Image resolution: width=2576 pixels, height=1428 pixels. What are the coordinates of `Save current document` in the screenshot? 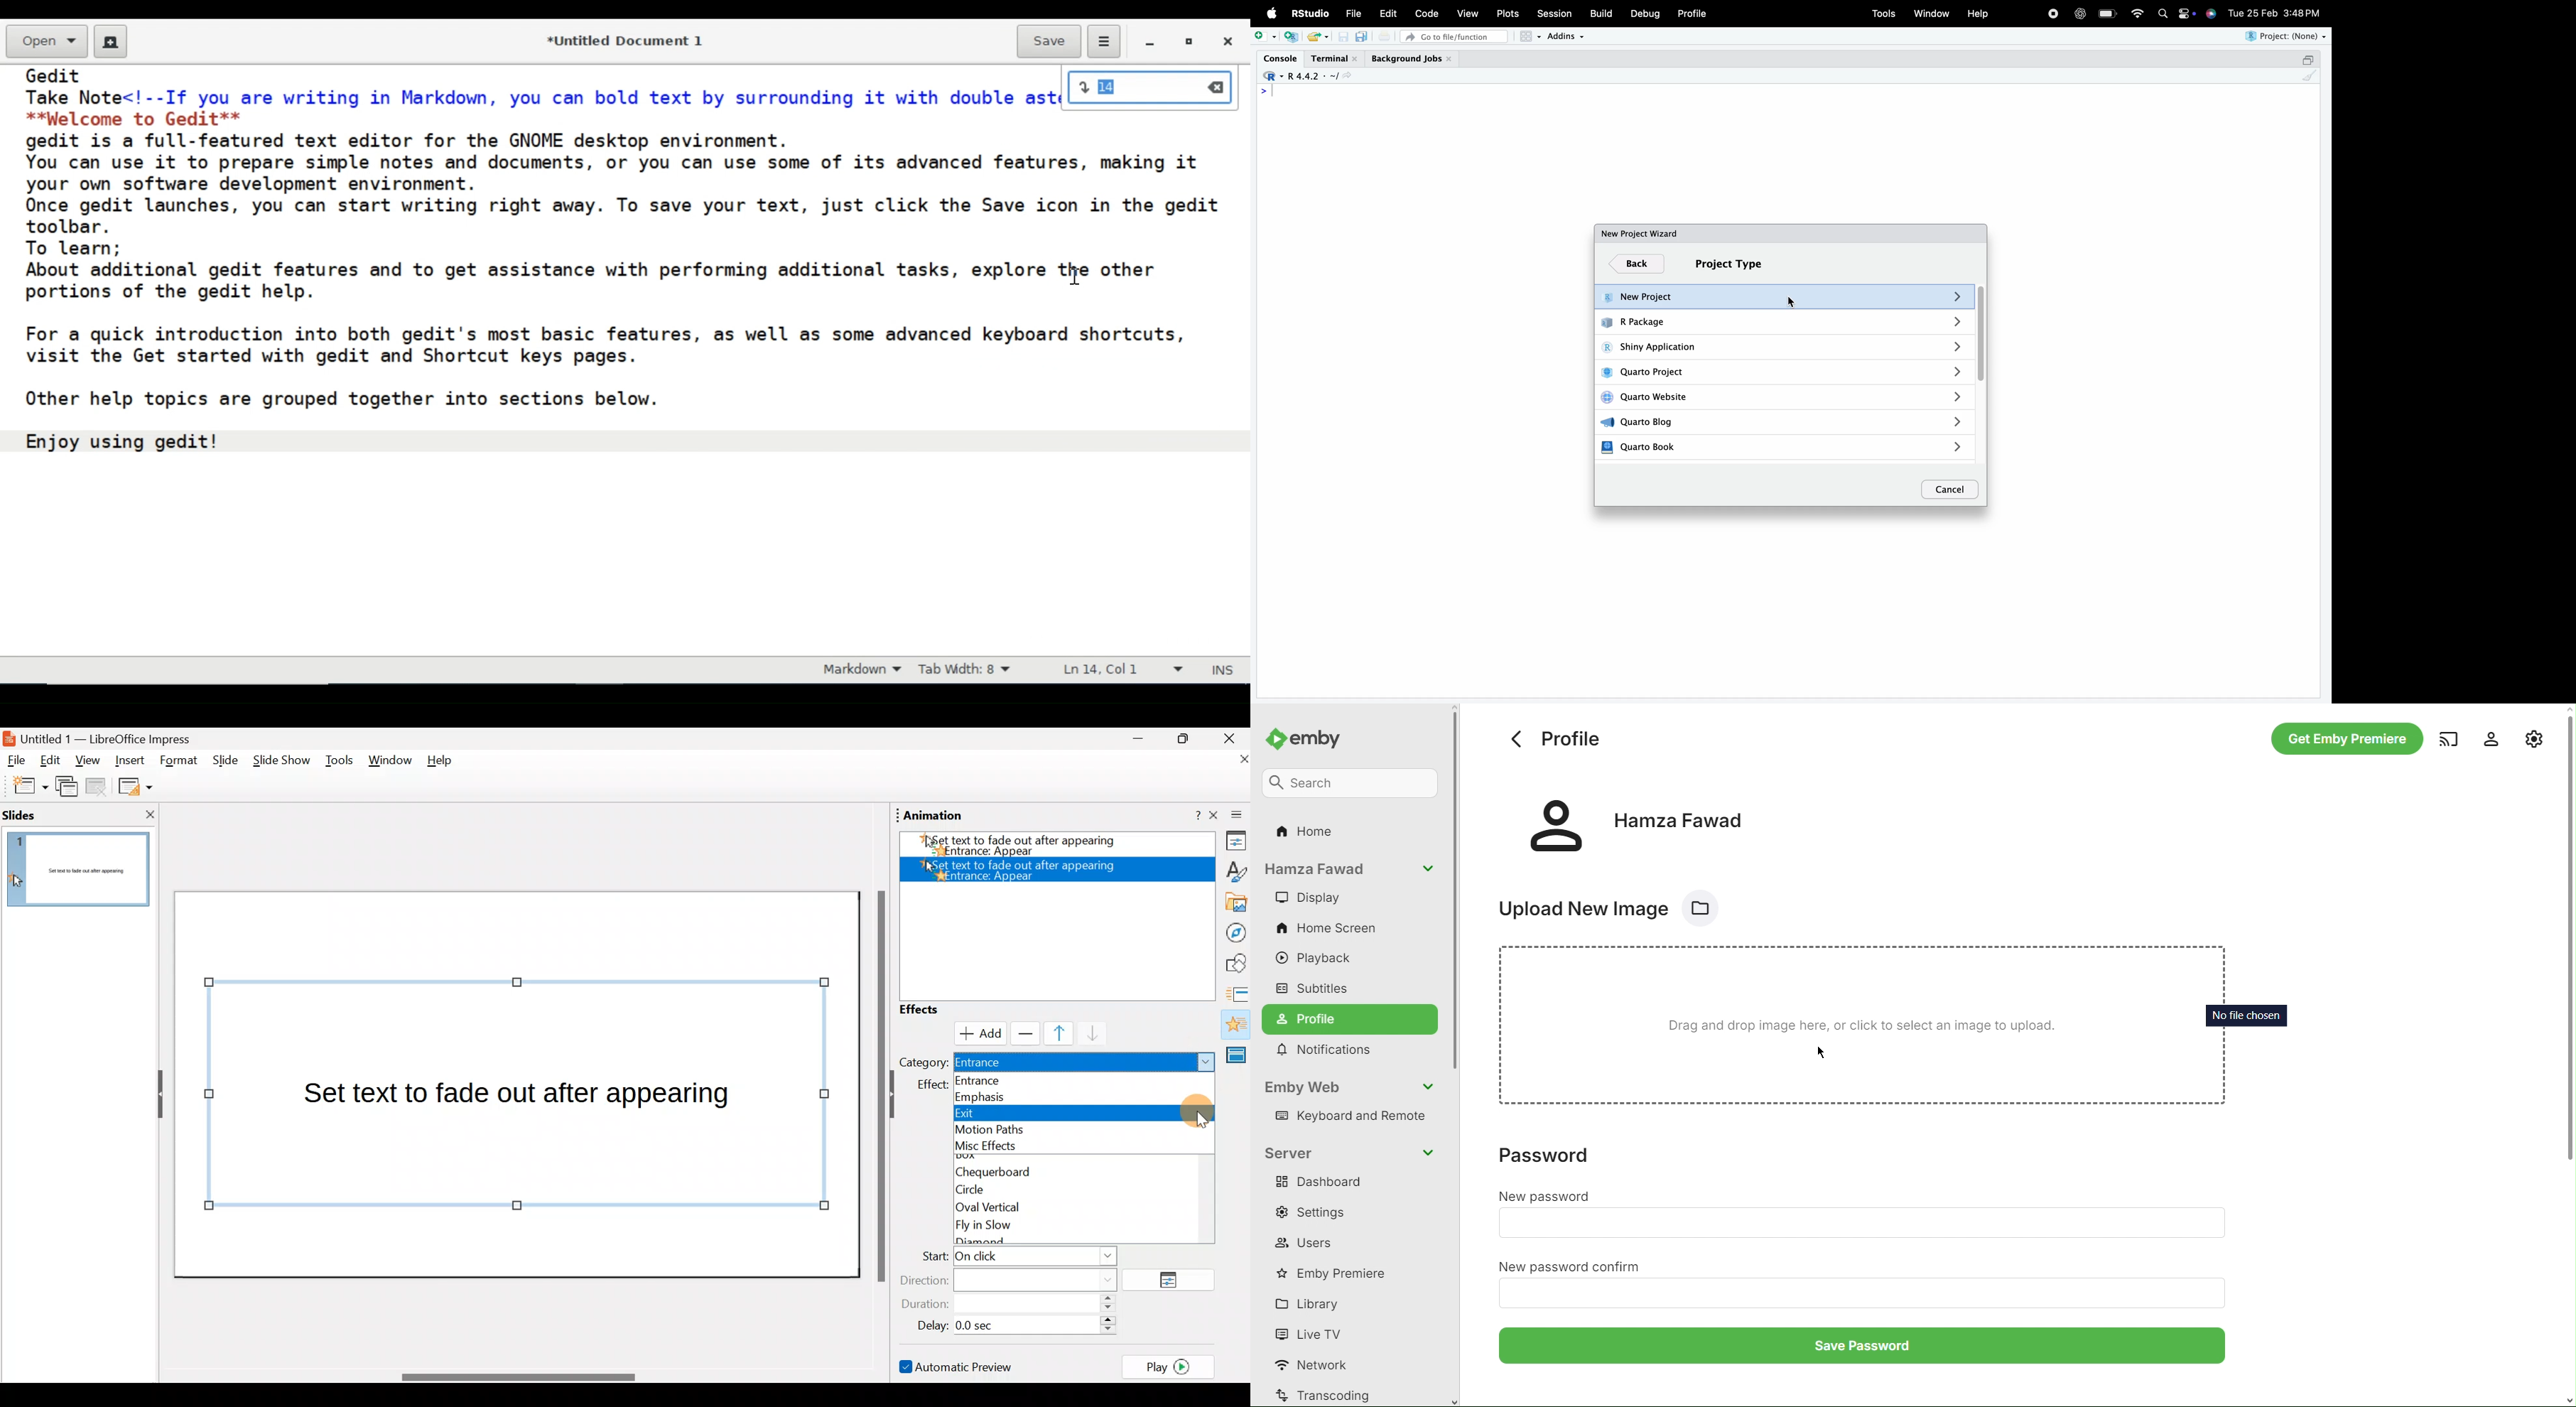 It's located at (1343, 37).